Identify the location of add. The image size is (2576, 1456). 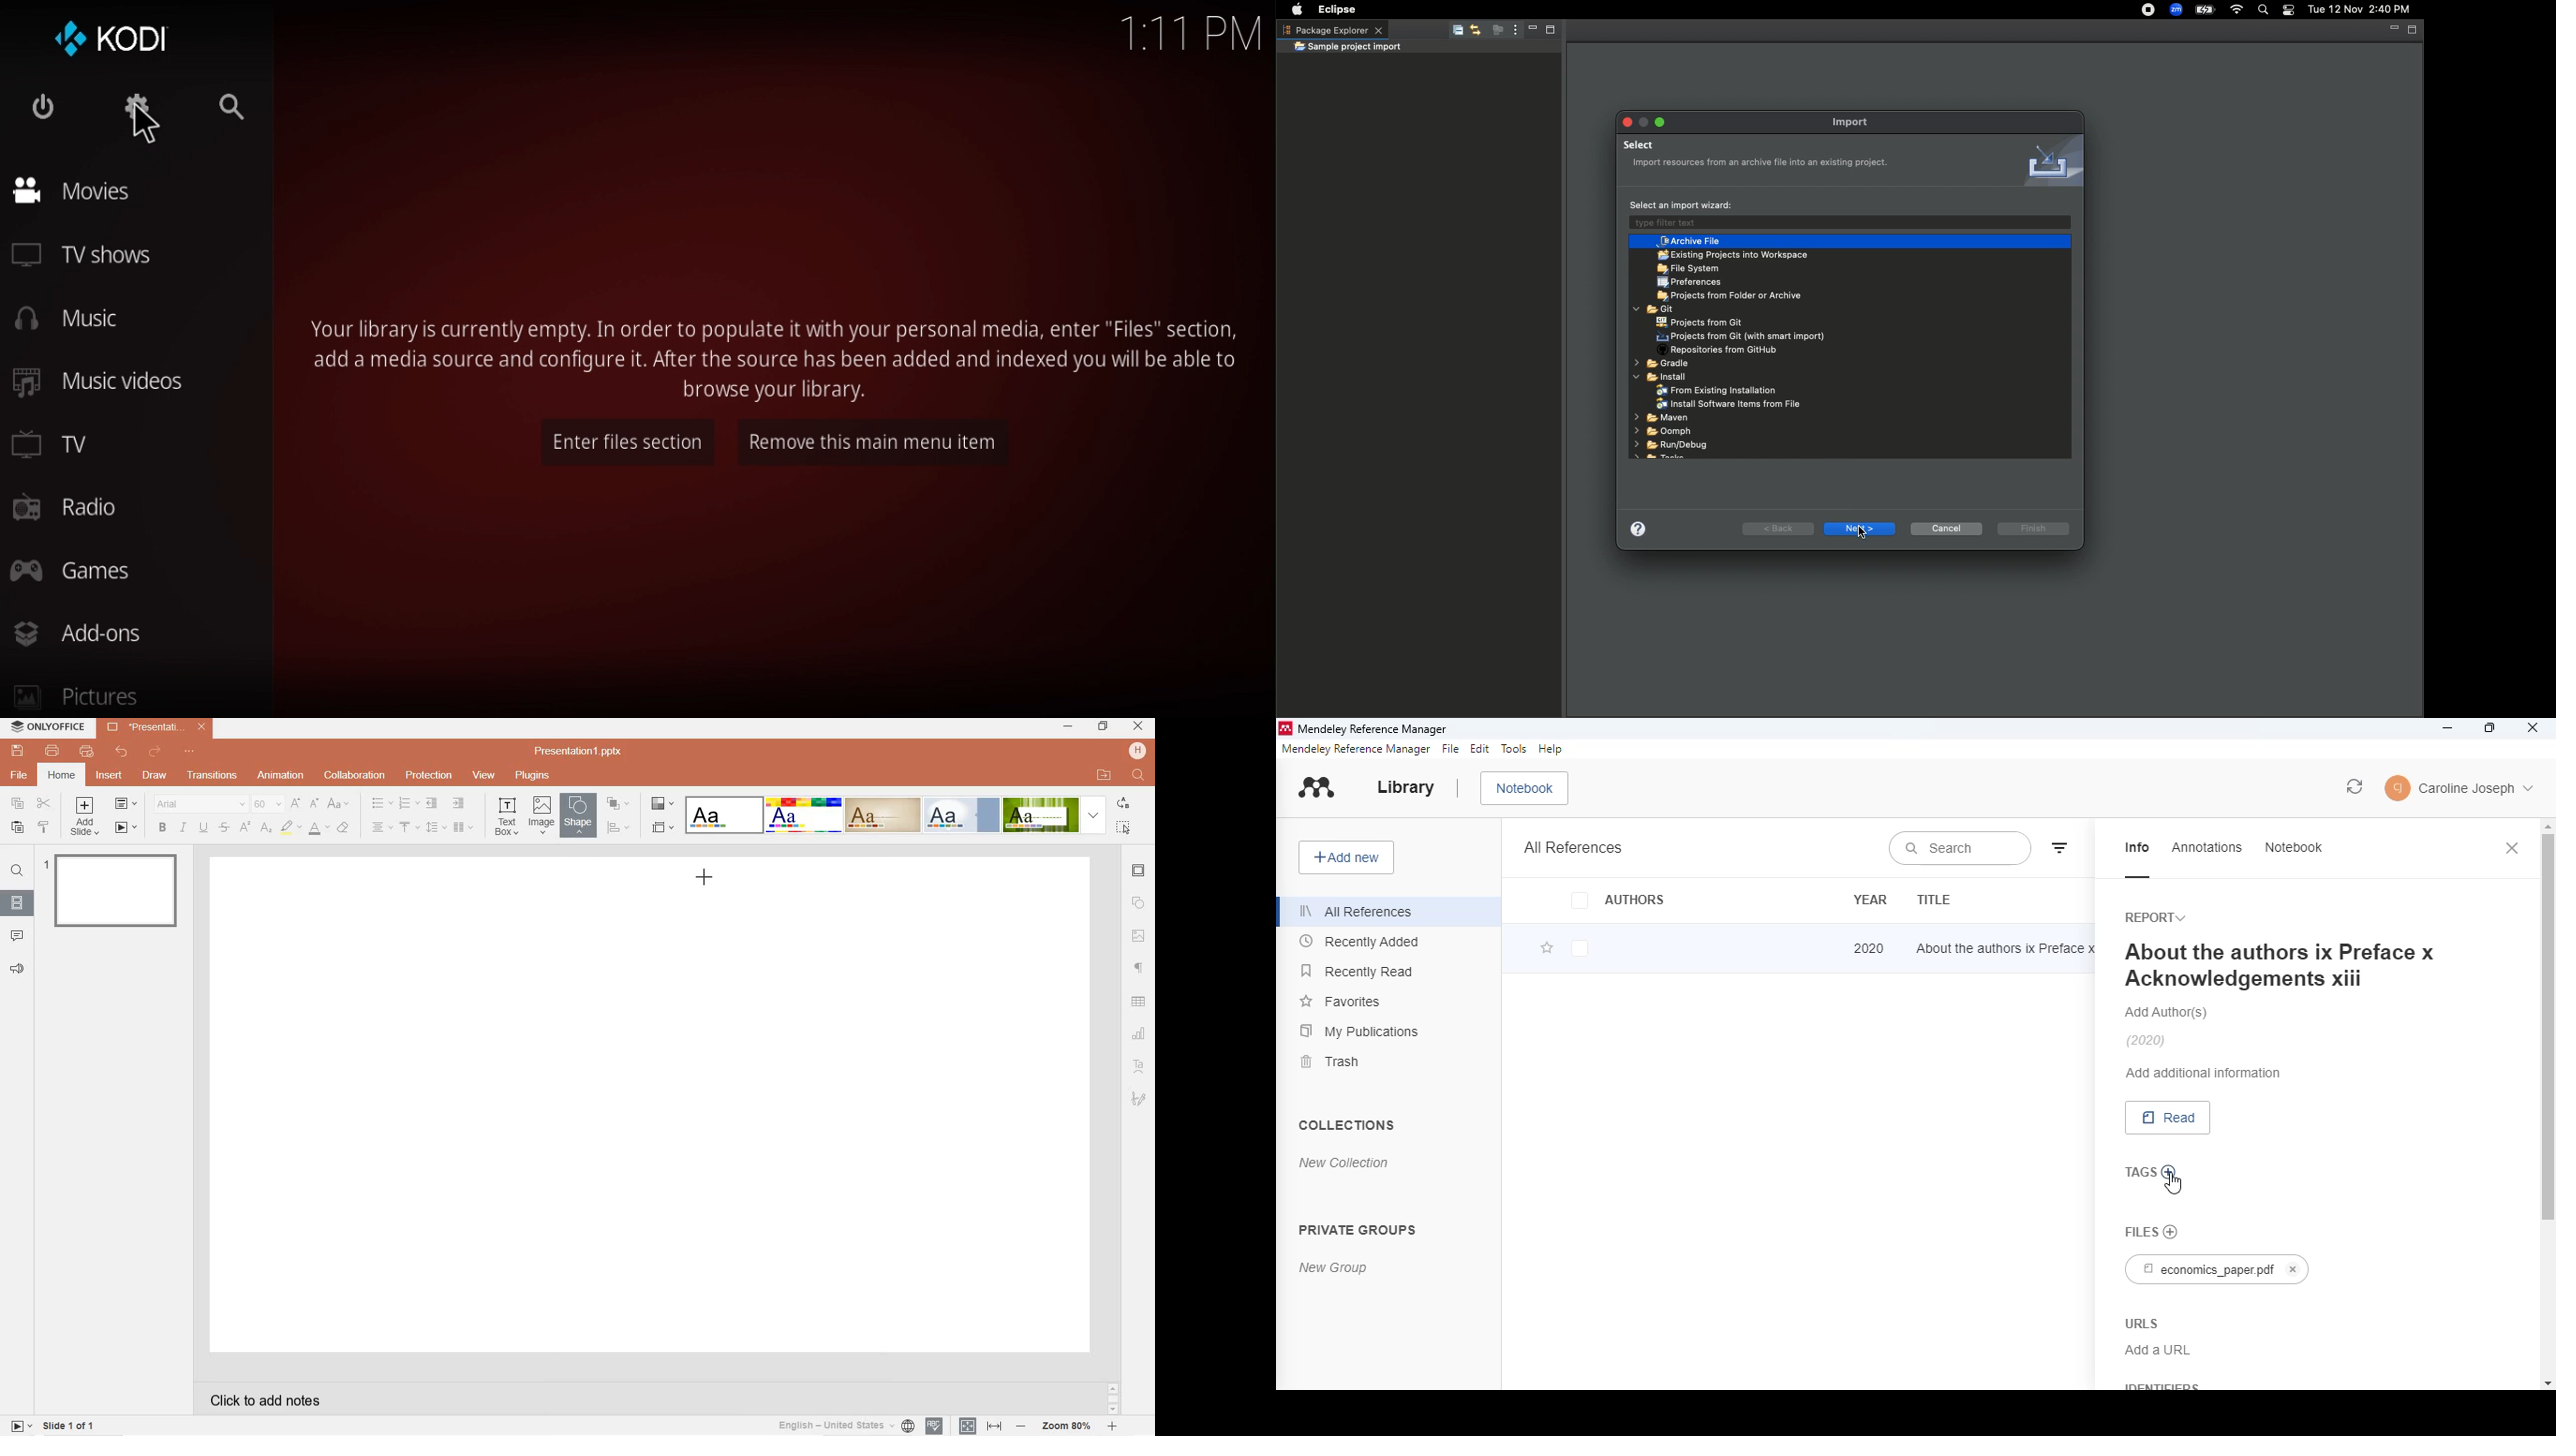
(2170, 1172).